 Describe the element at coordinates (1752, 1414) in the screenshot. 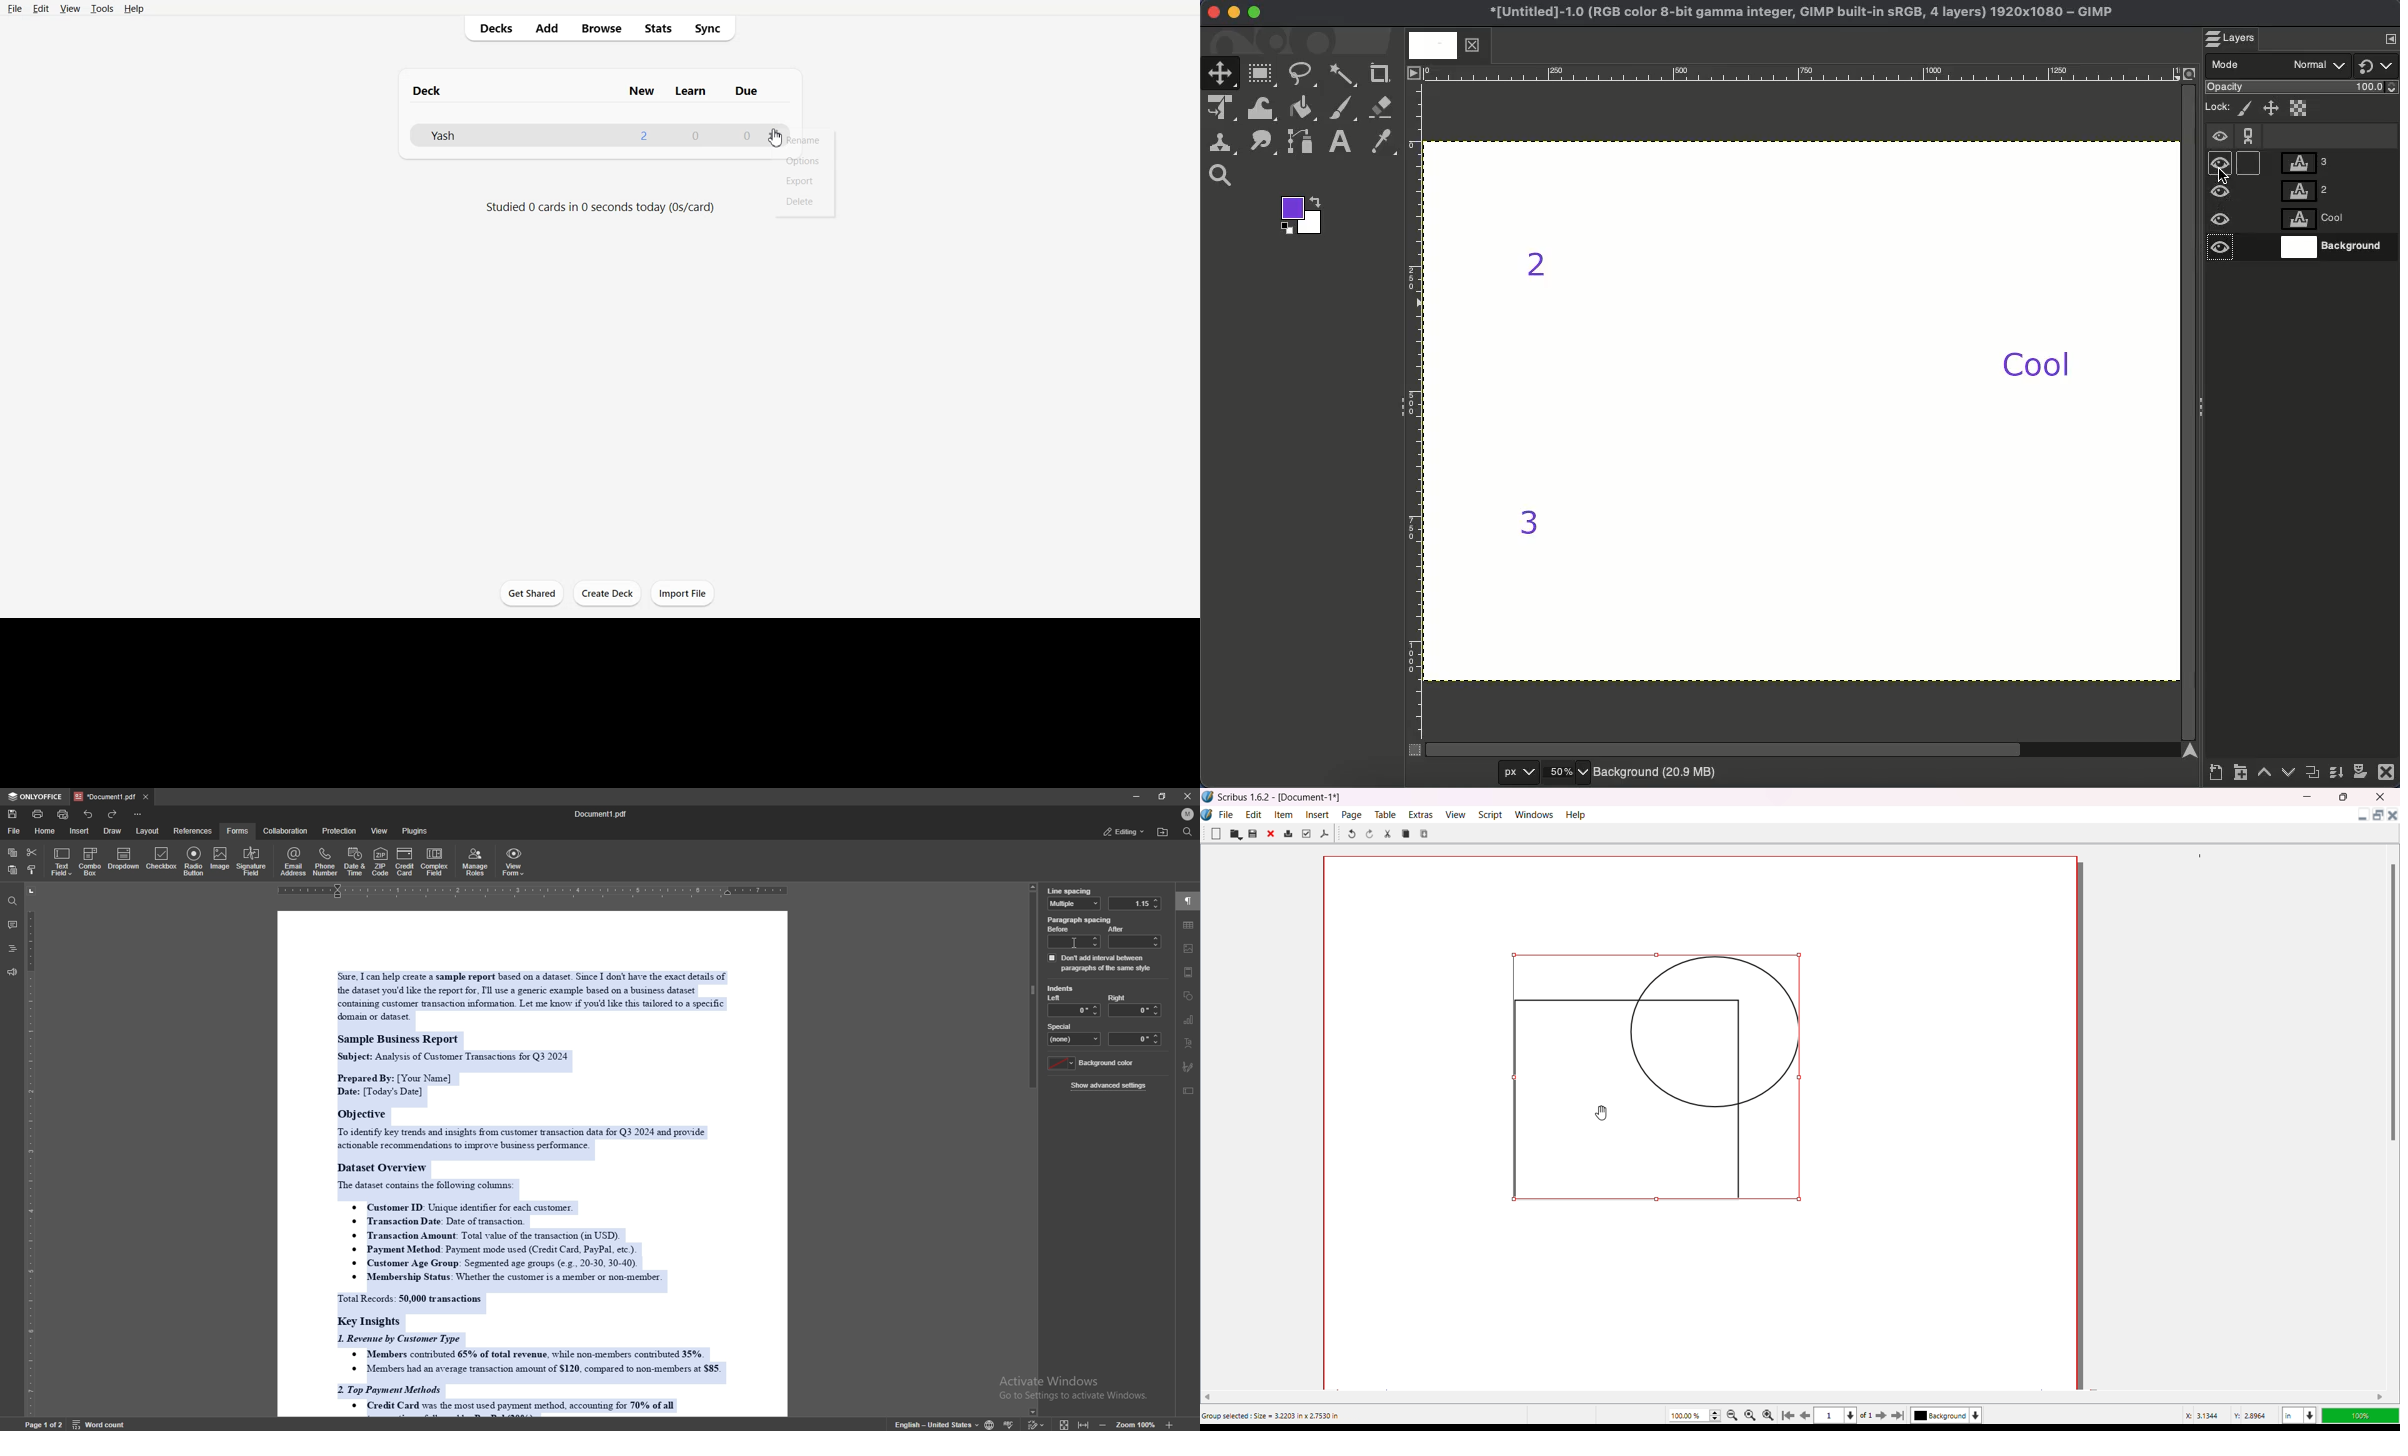

I see `Zoom to 100` at that location.